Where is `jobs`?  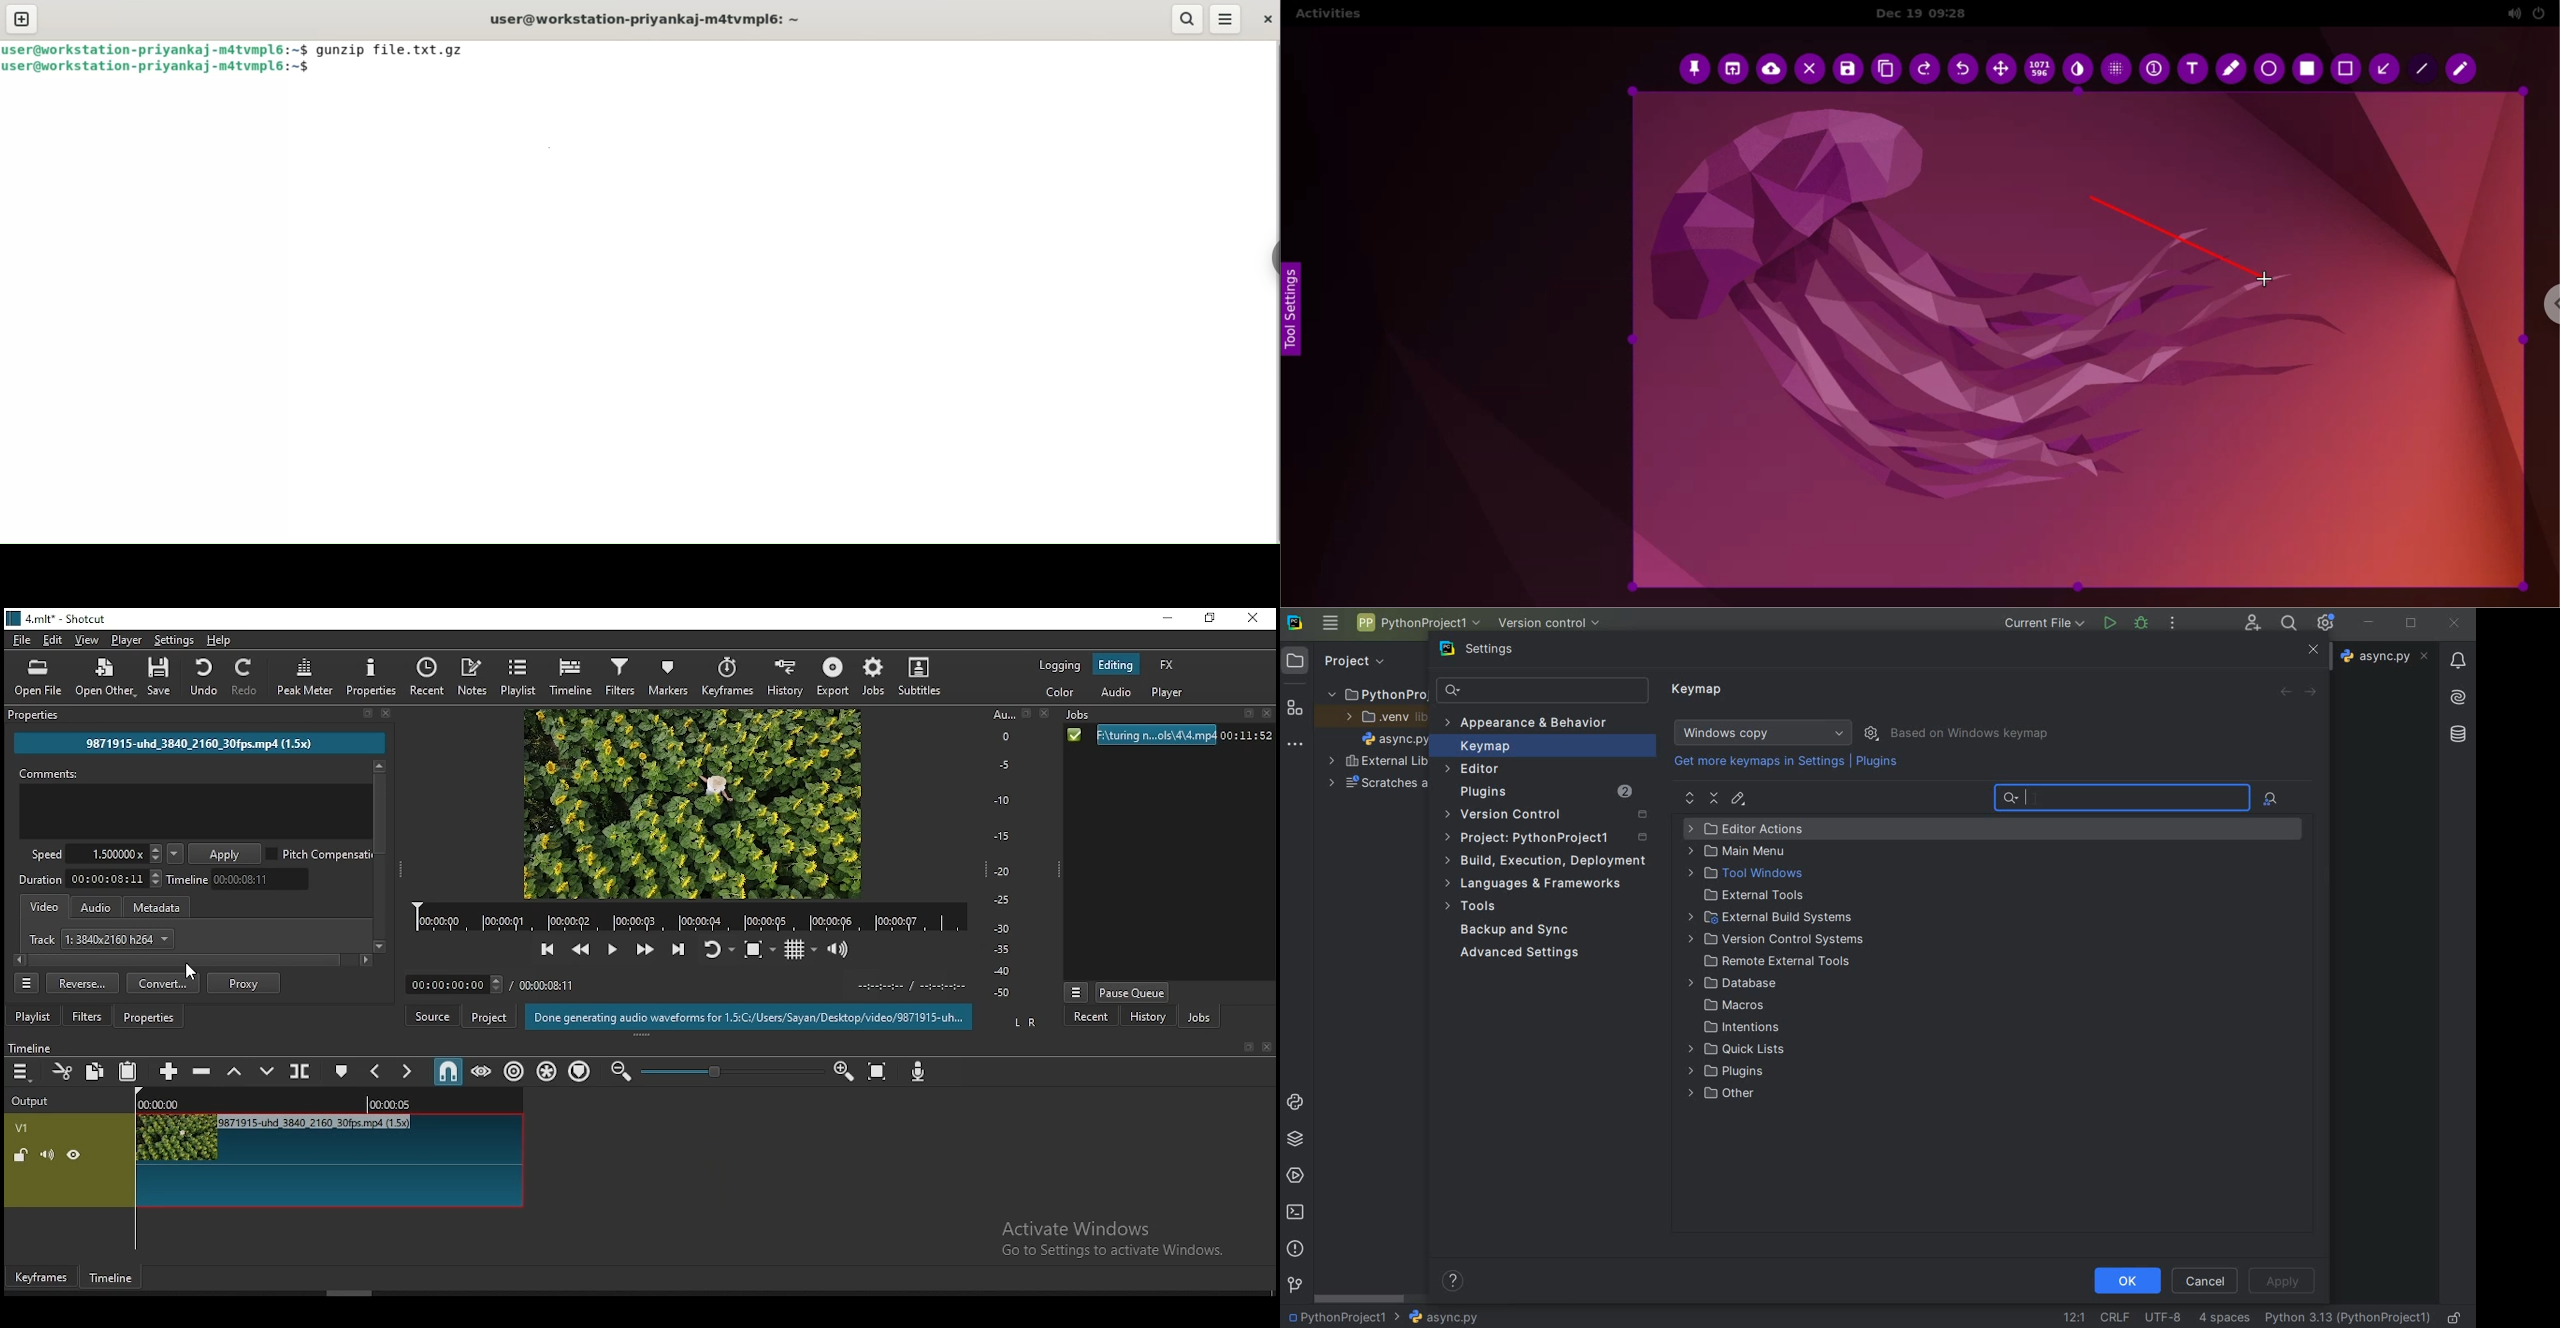
jobs is located at coordinates (1198, 1019).